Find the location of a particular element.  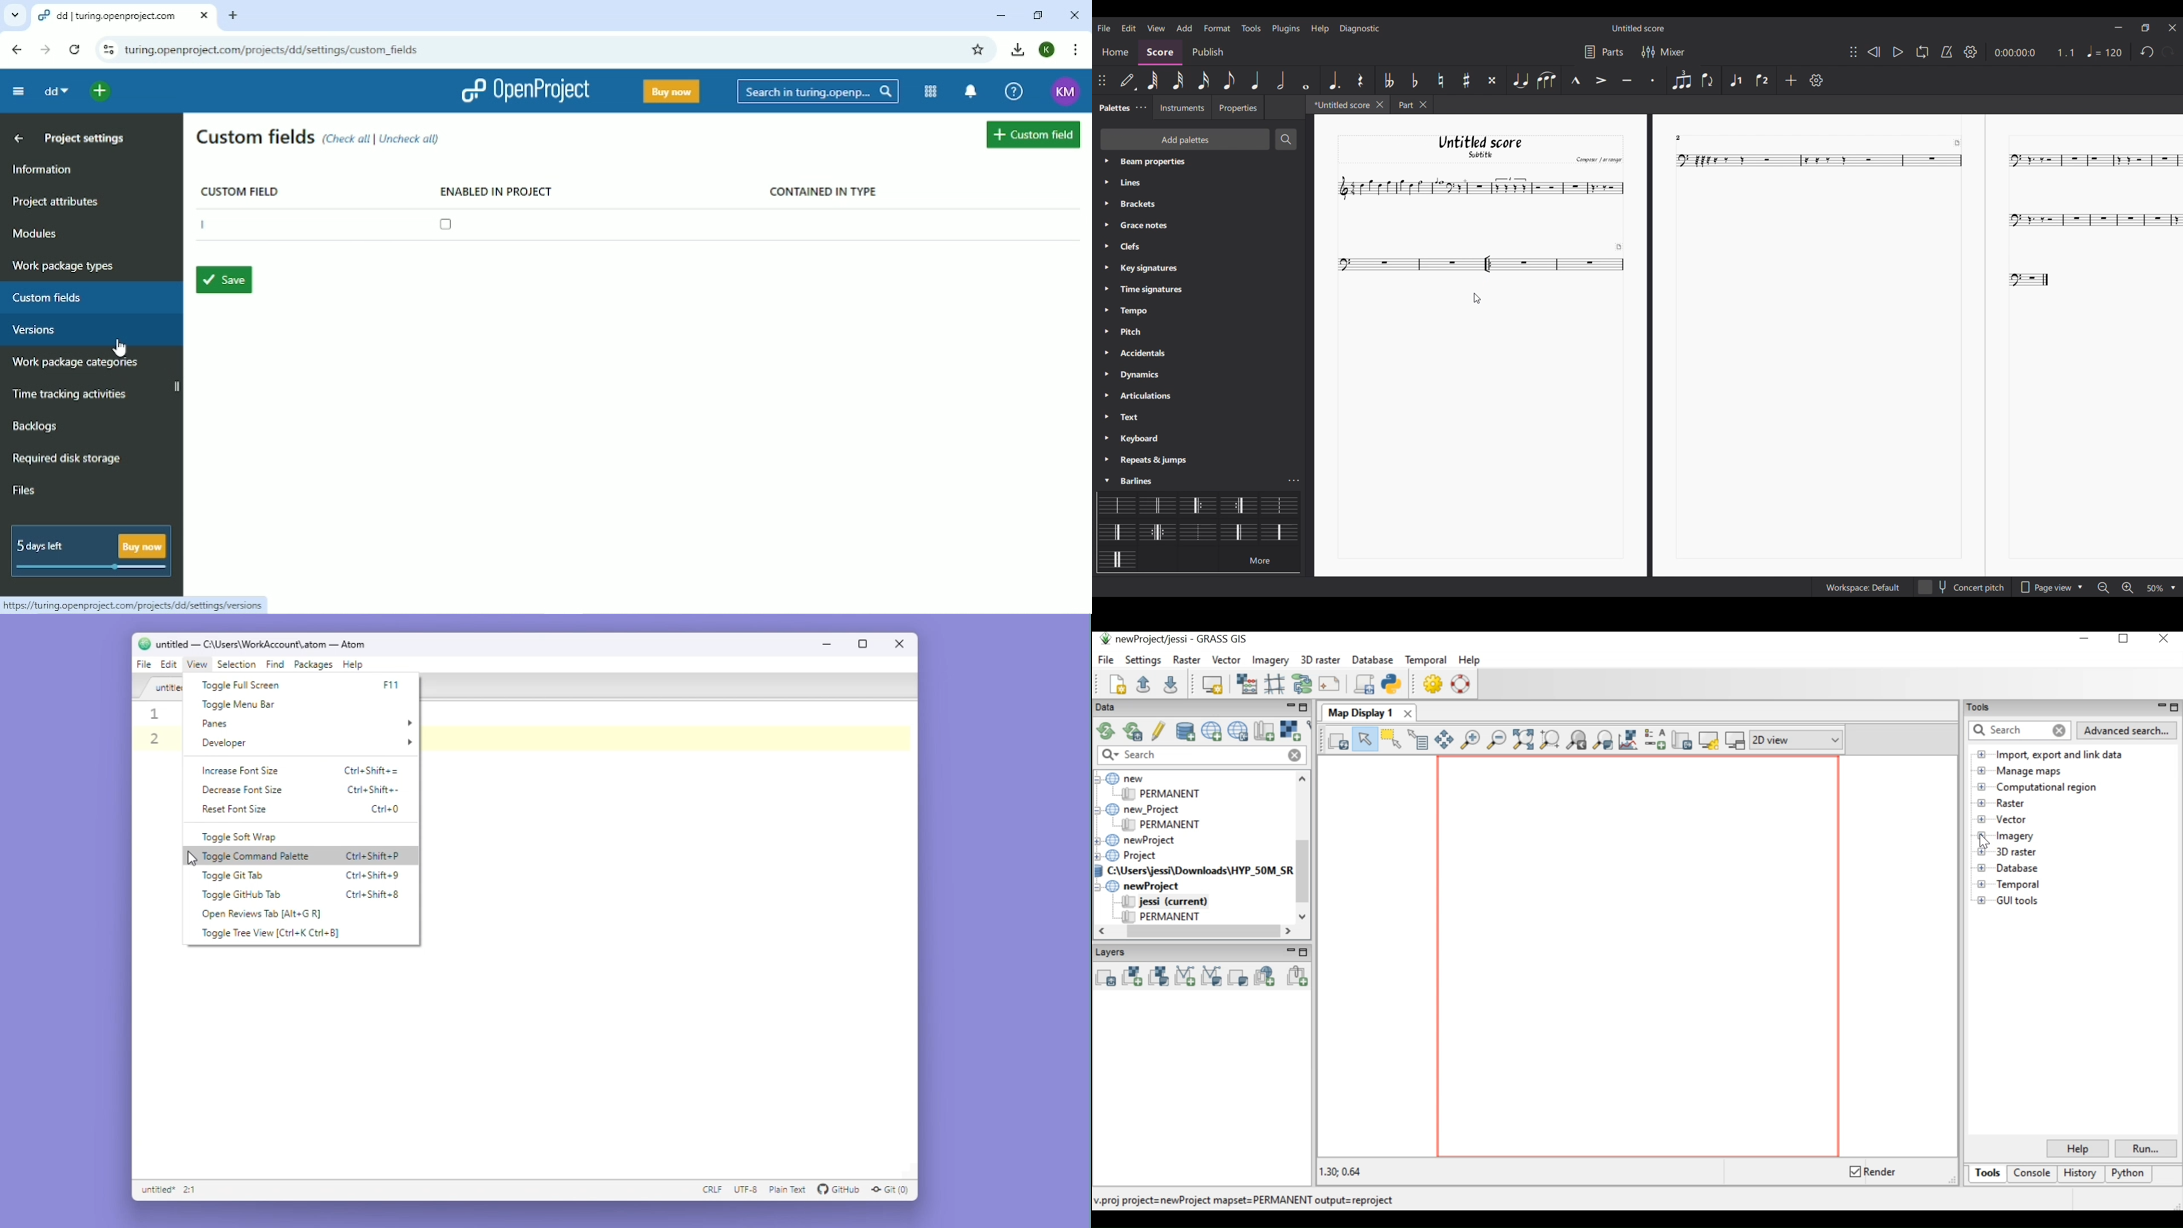

dd is located at coordinates (57, 90).